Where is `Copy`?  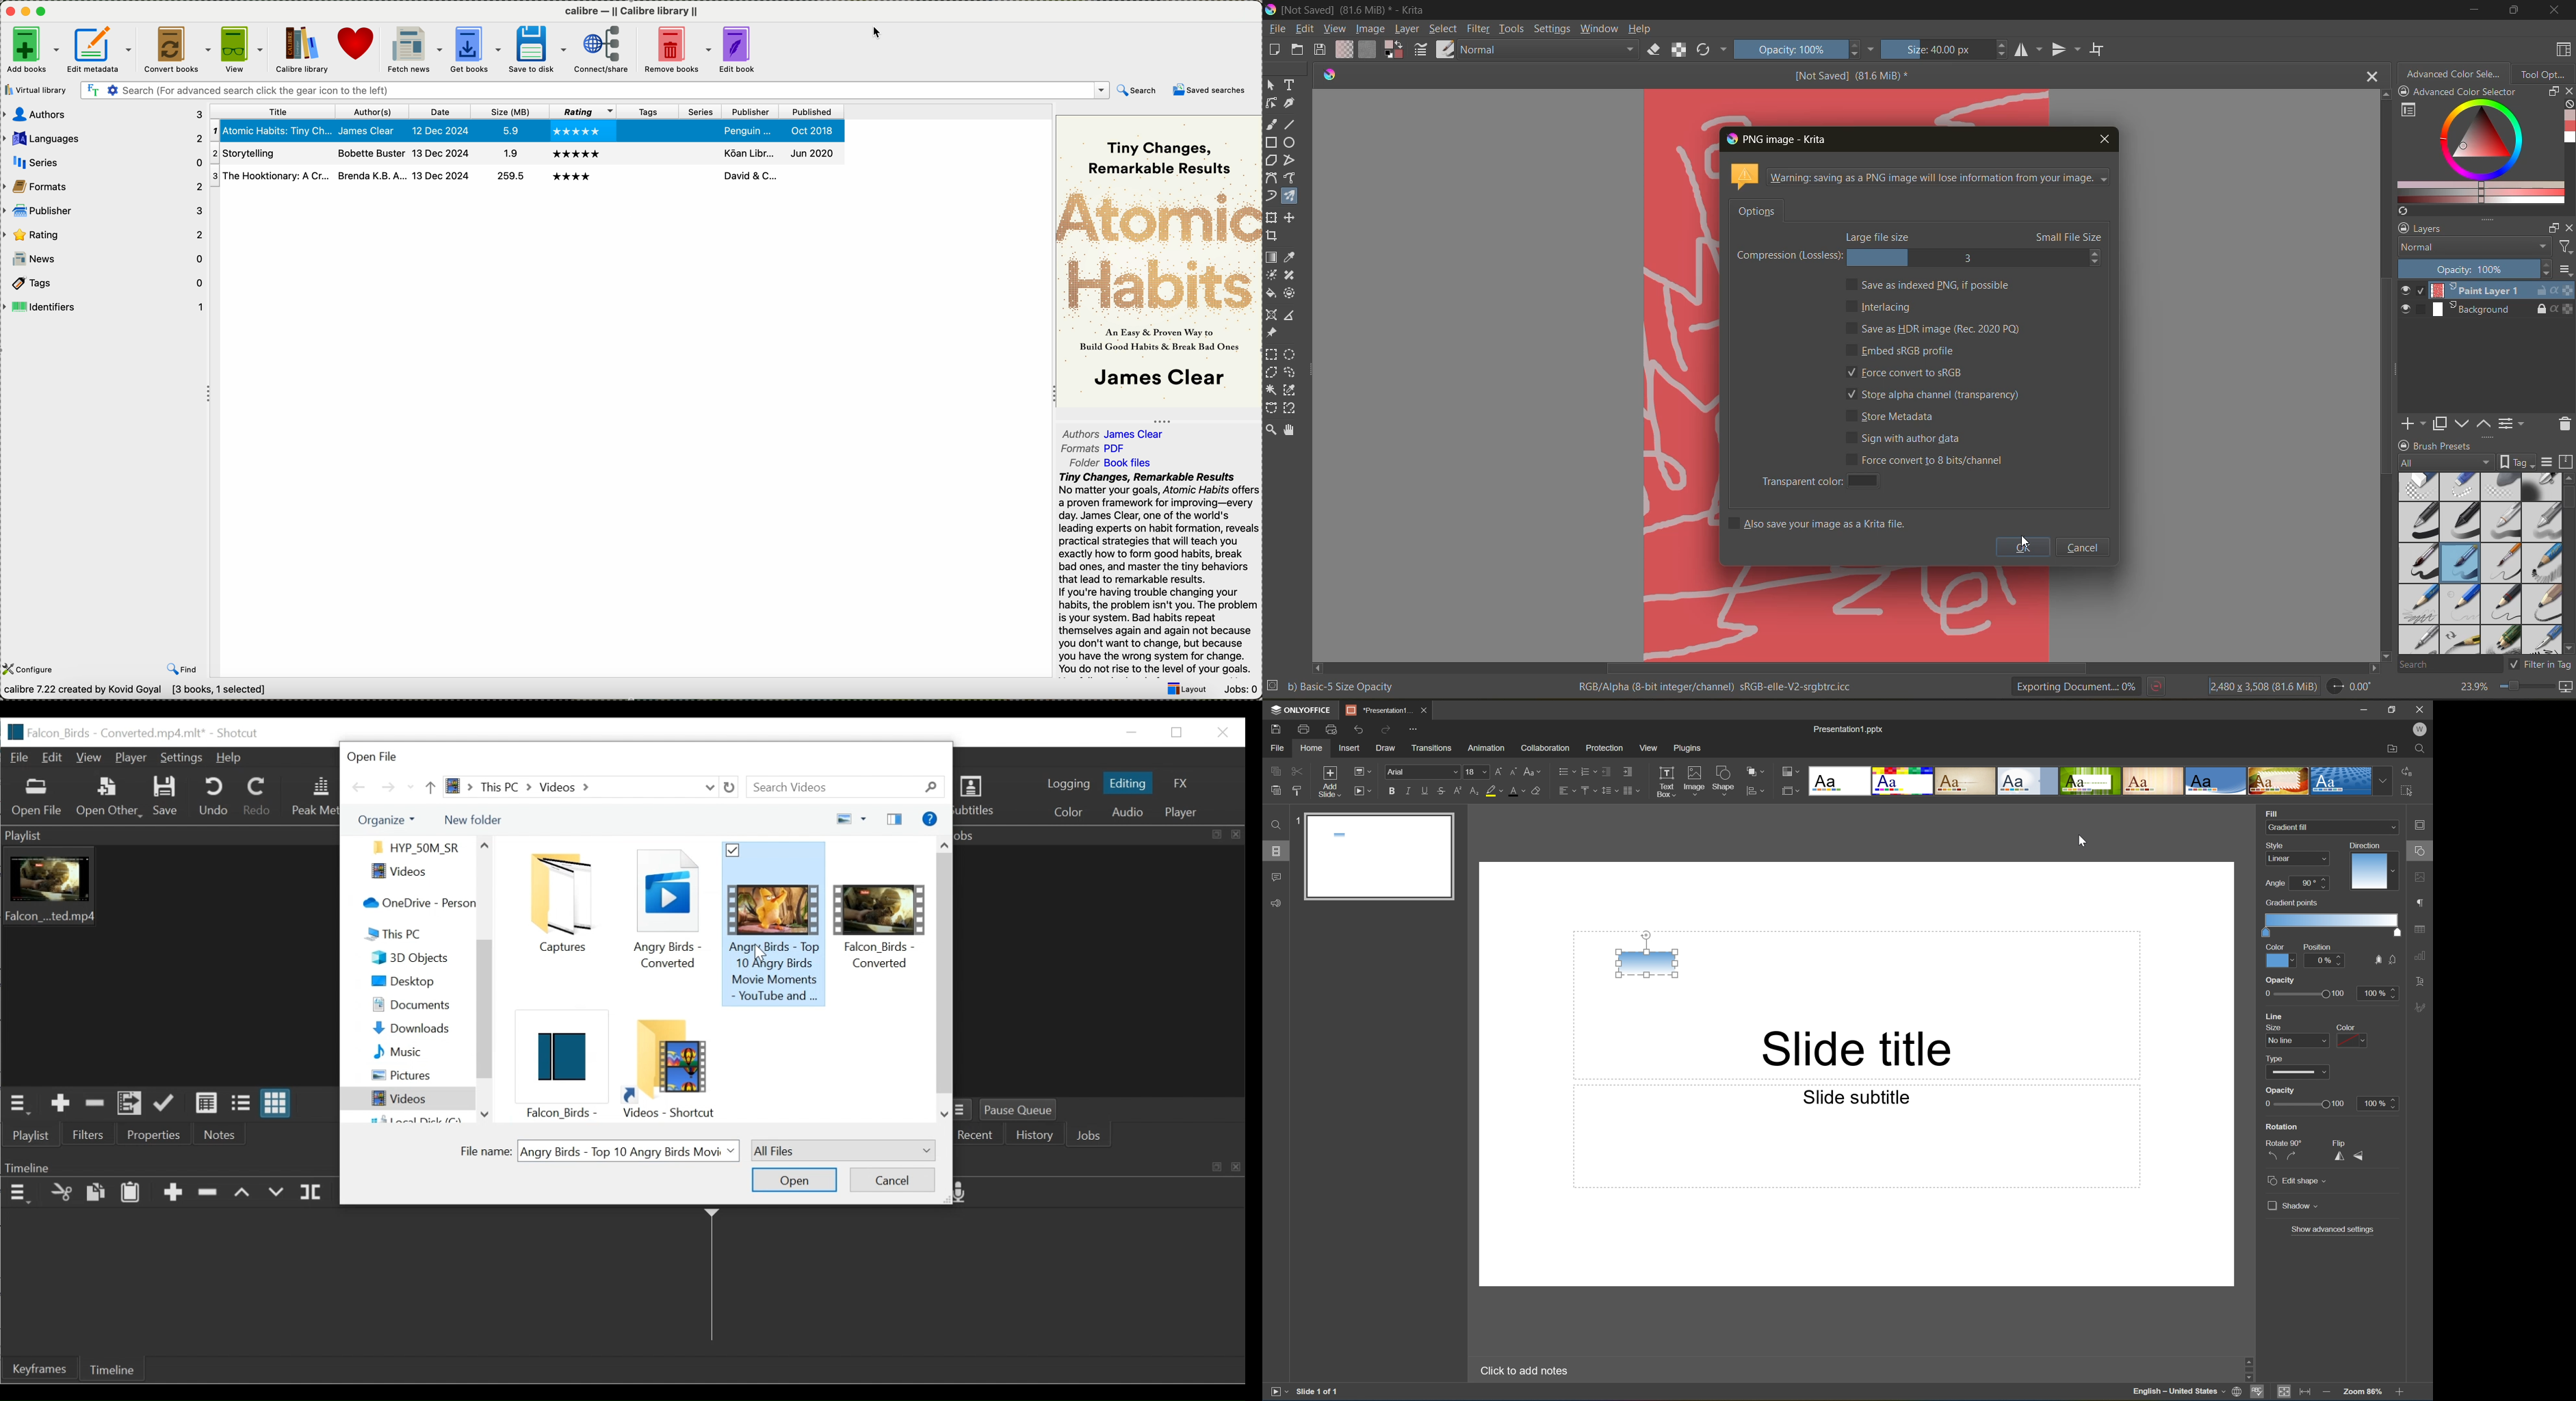
Copy is located at coordinates (95, 1193).